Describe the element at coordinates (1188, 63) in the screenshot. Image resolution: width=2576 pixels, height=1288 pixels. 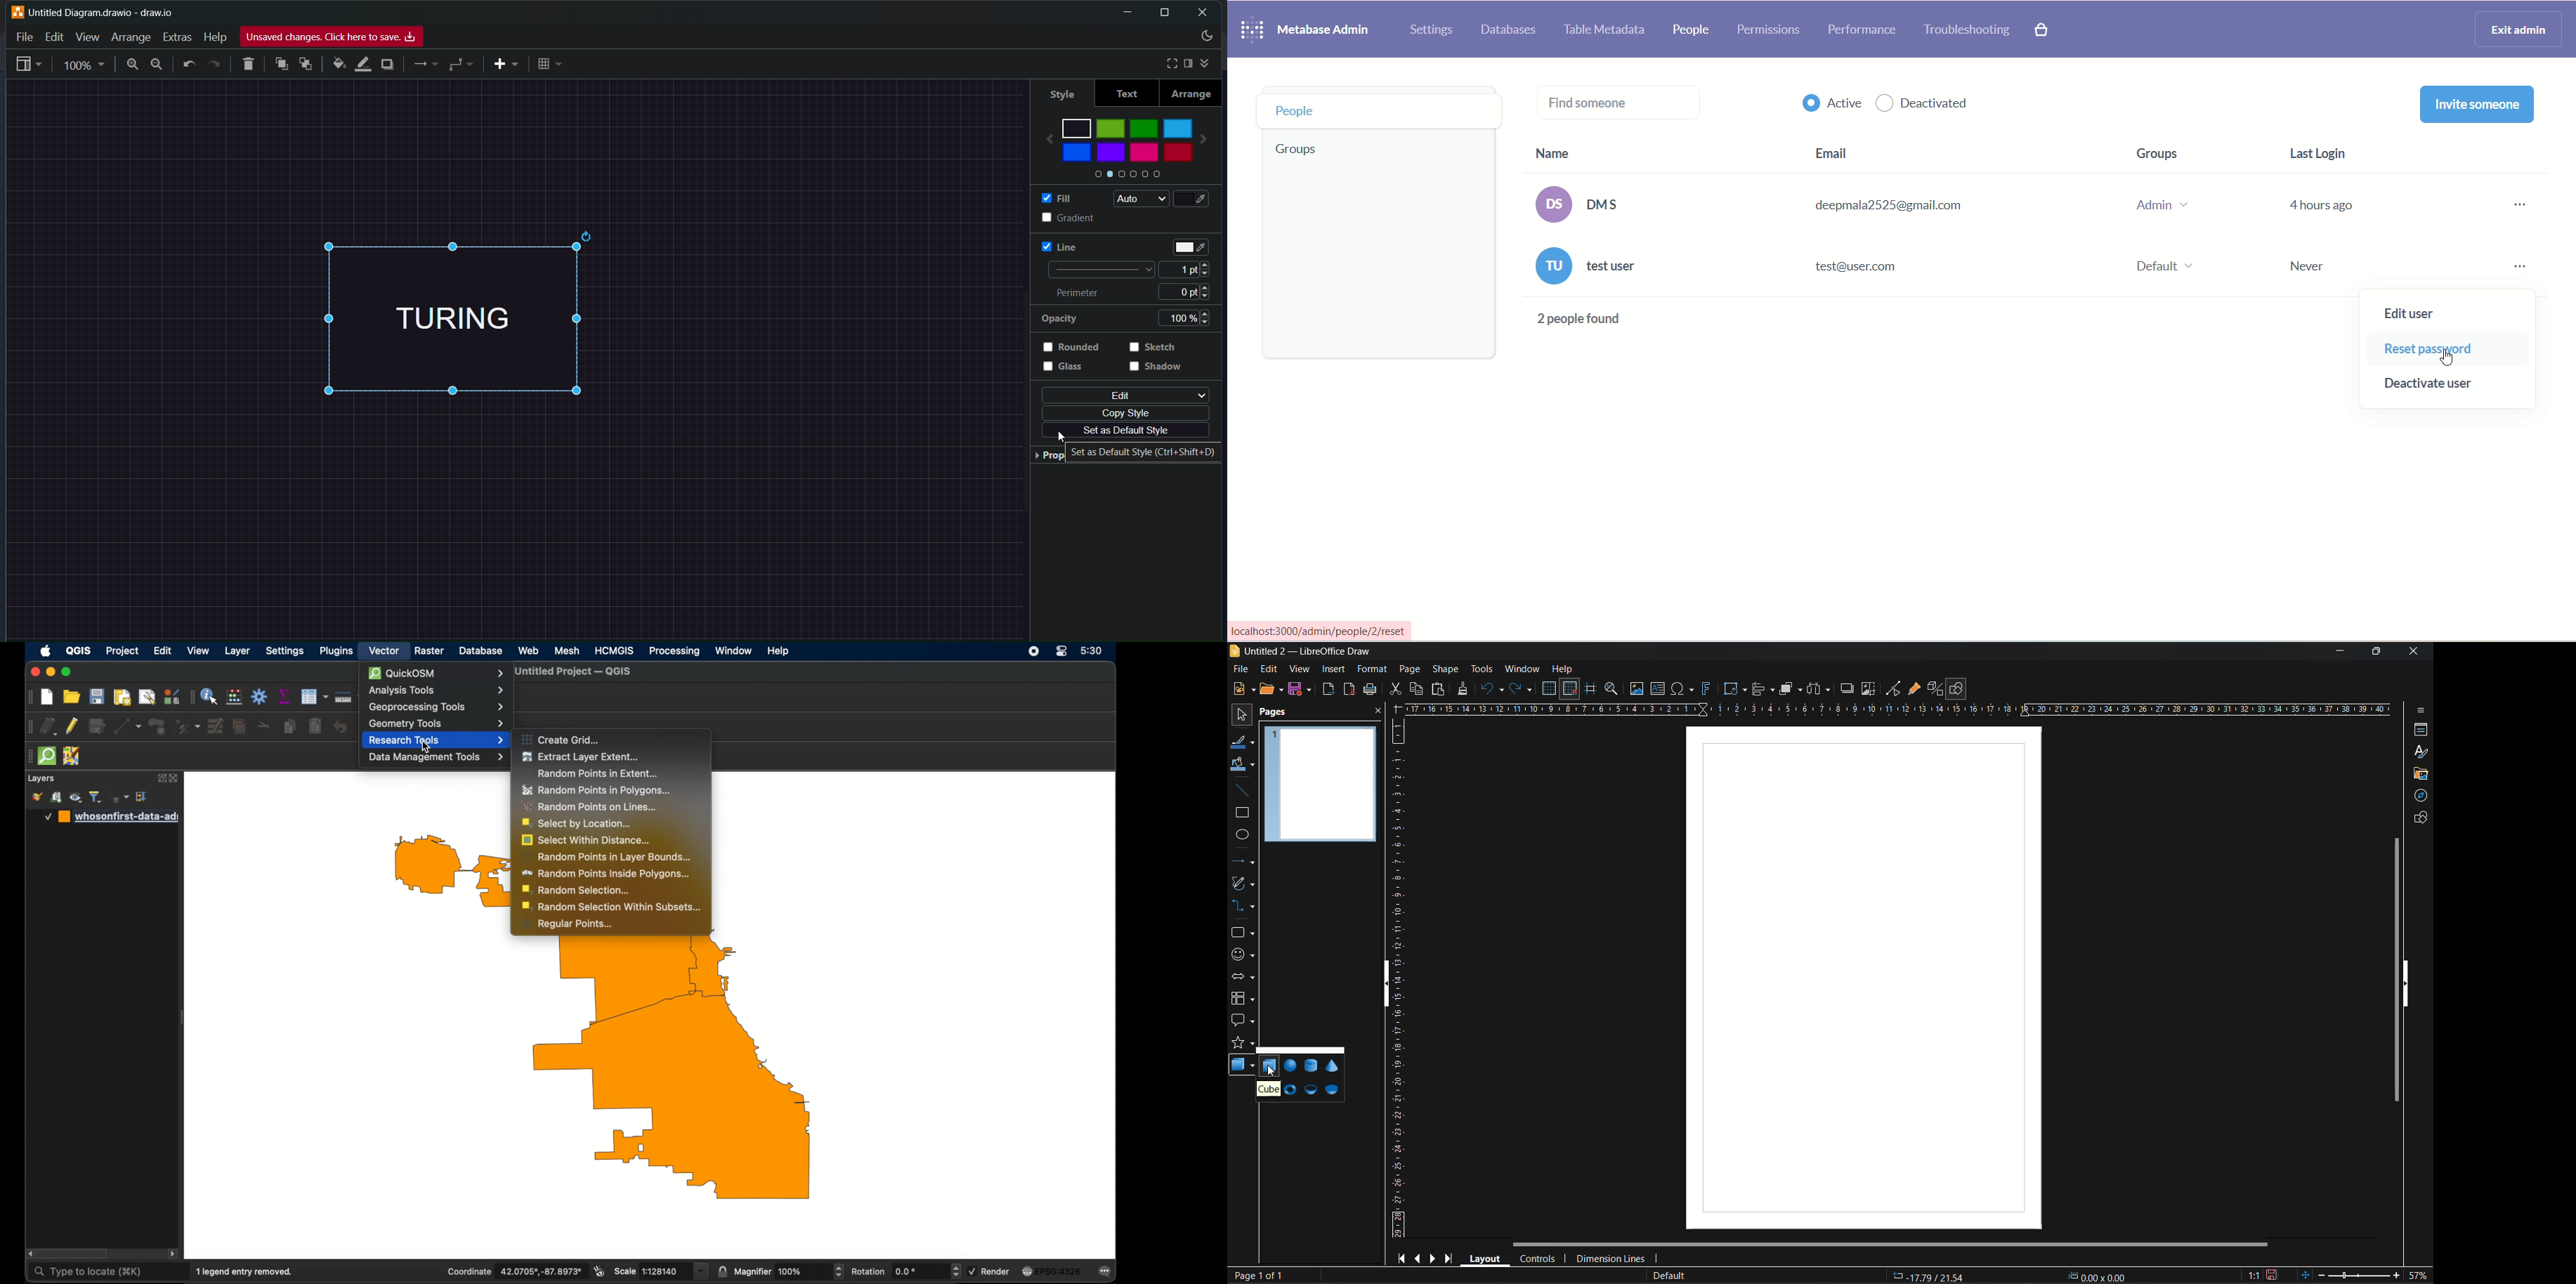
I see `sidebar` at that location.